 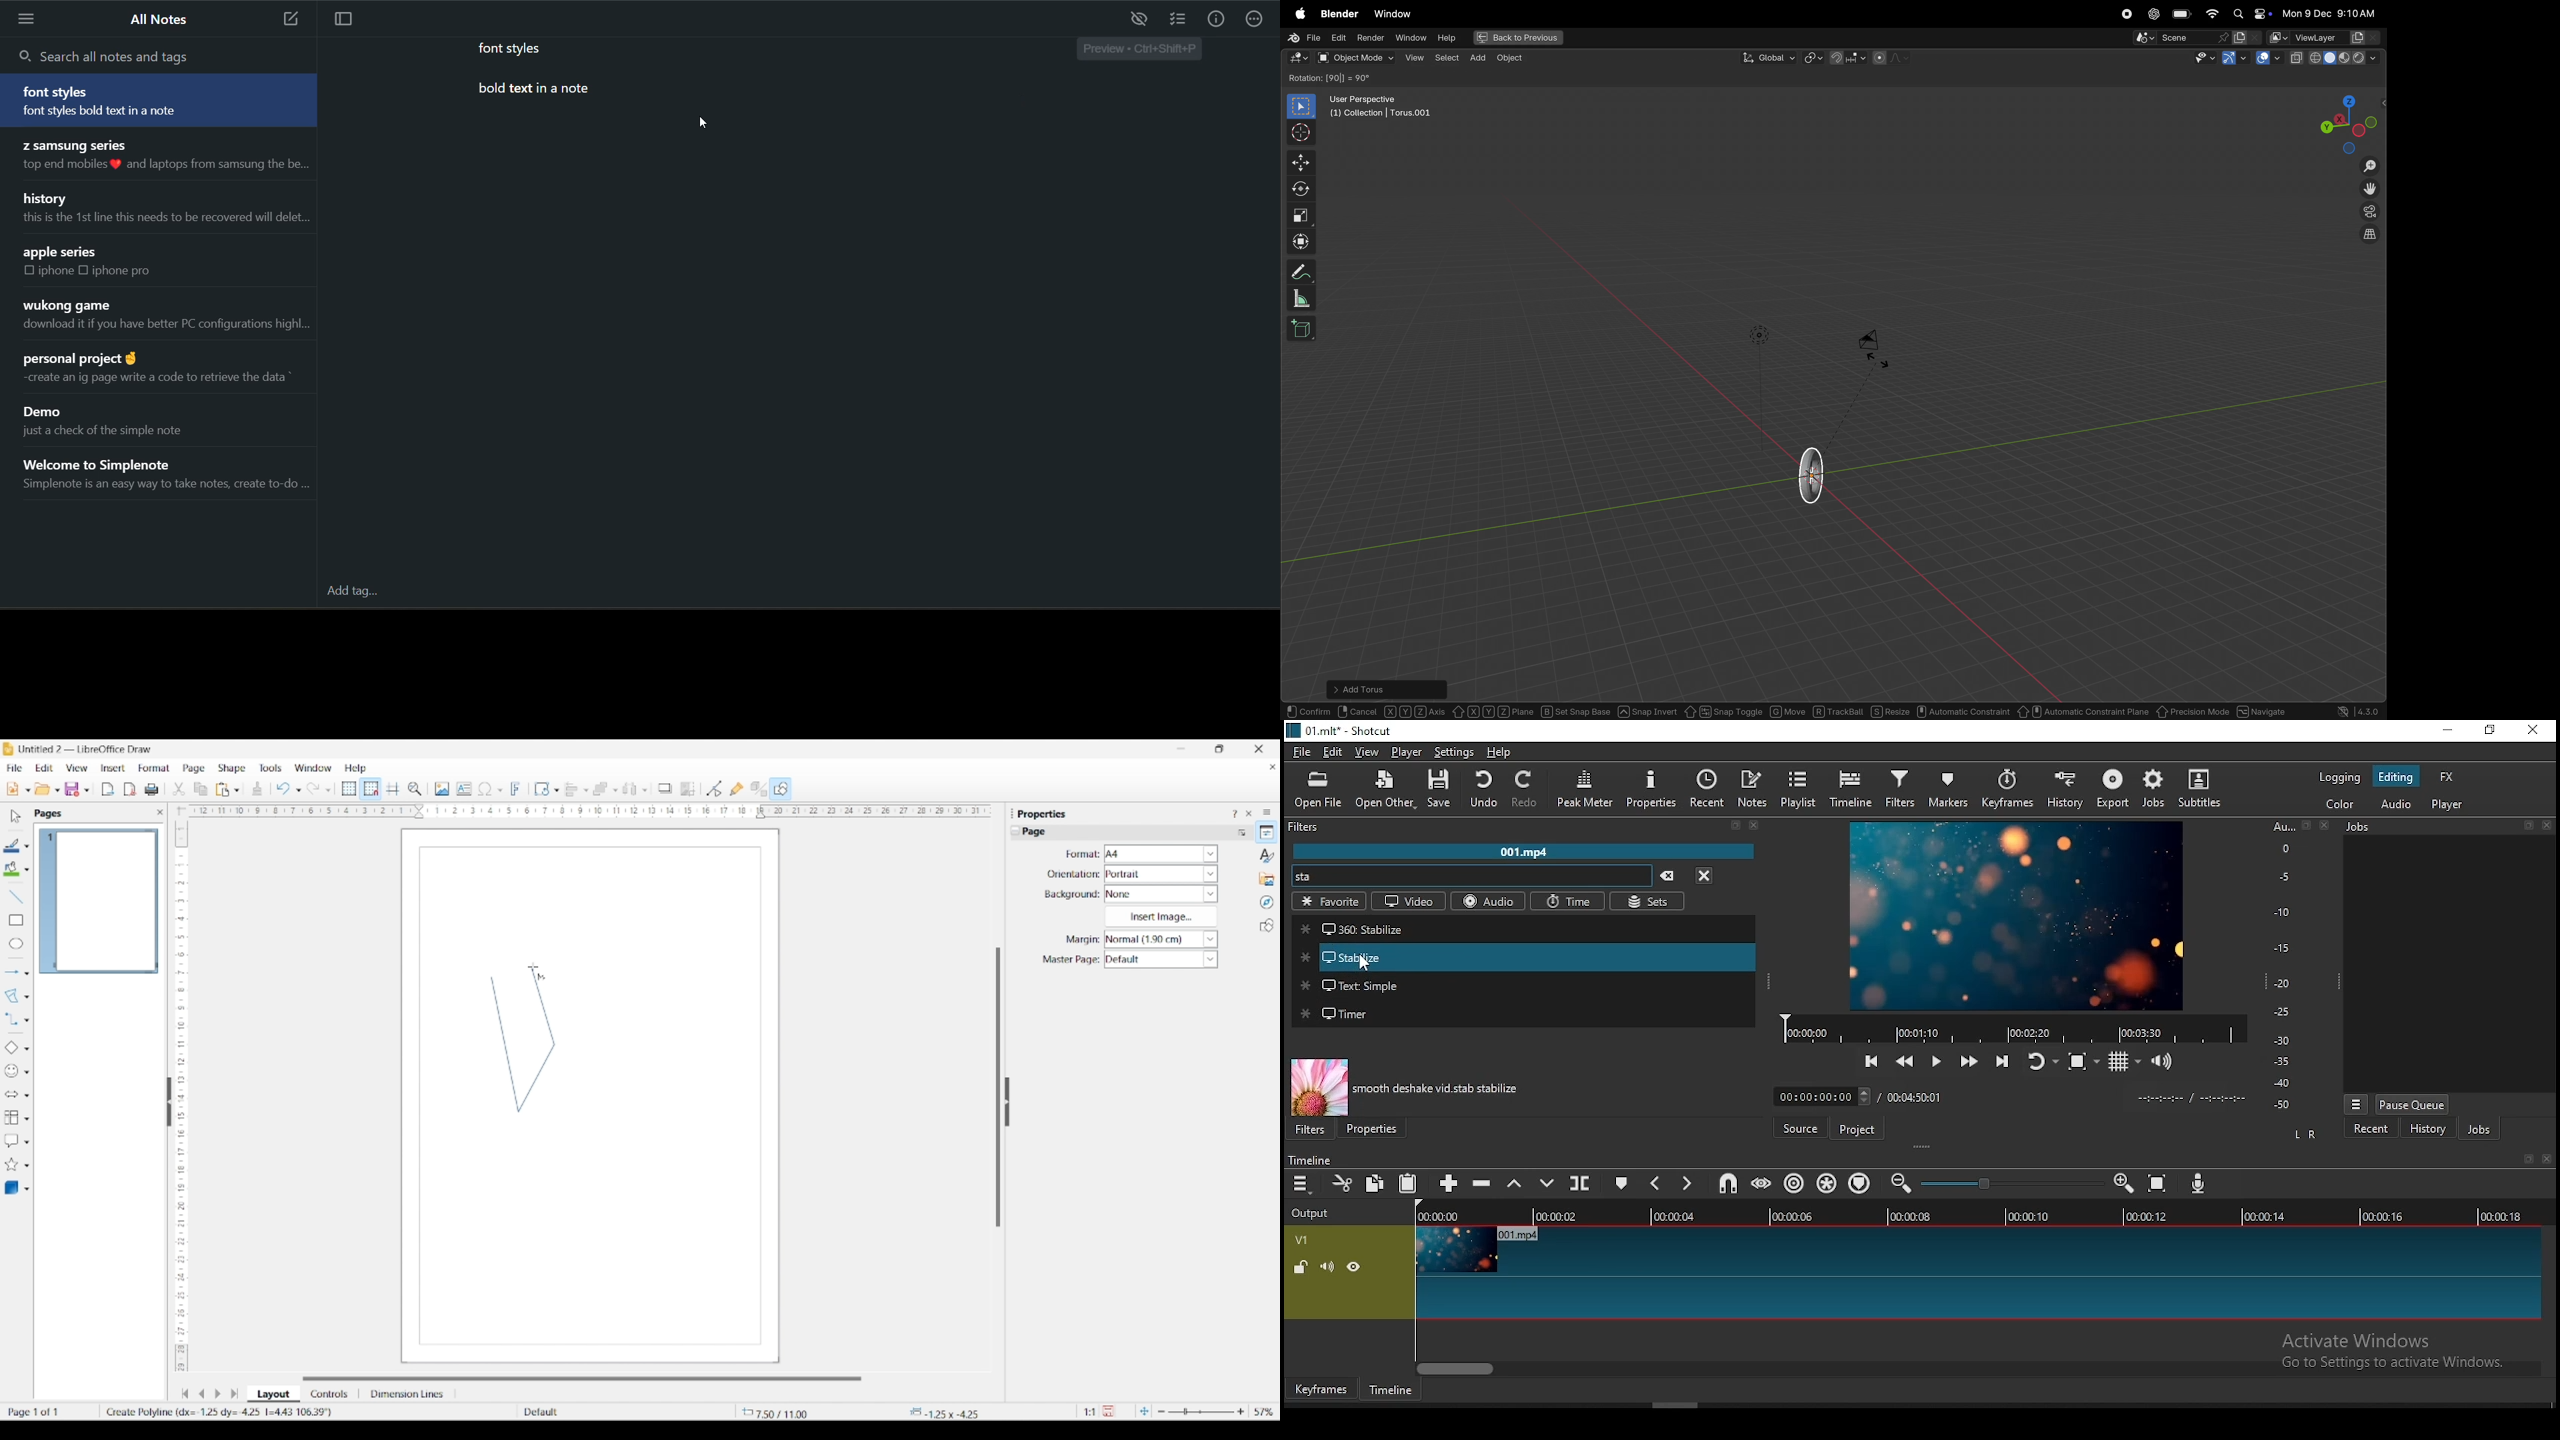 What do you see at coordinates (2039, 1060) in the screenshot?
I see `toggle player after looping` at bounding box center [2039, 1060].